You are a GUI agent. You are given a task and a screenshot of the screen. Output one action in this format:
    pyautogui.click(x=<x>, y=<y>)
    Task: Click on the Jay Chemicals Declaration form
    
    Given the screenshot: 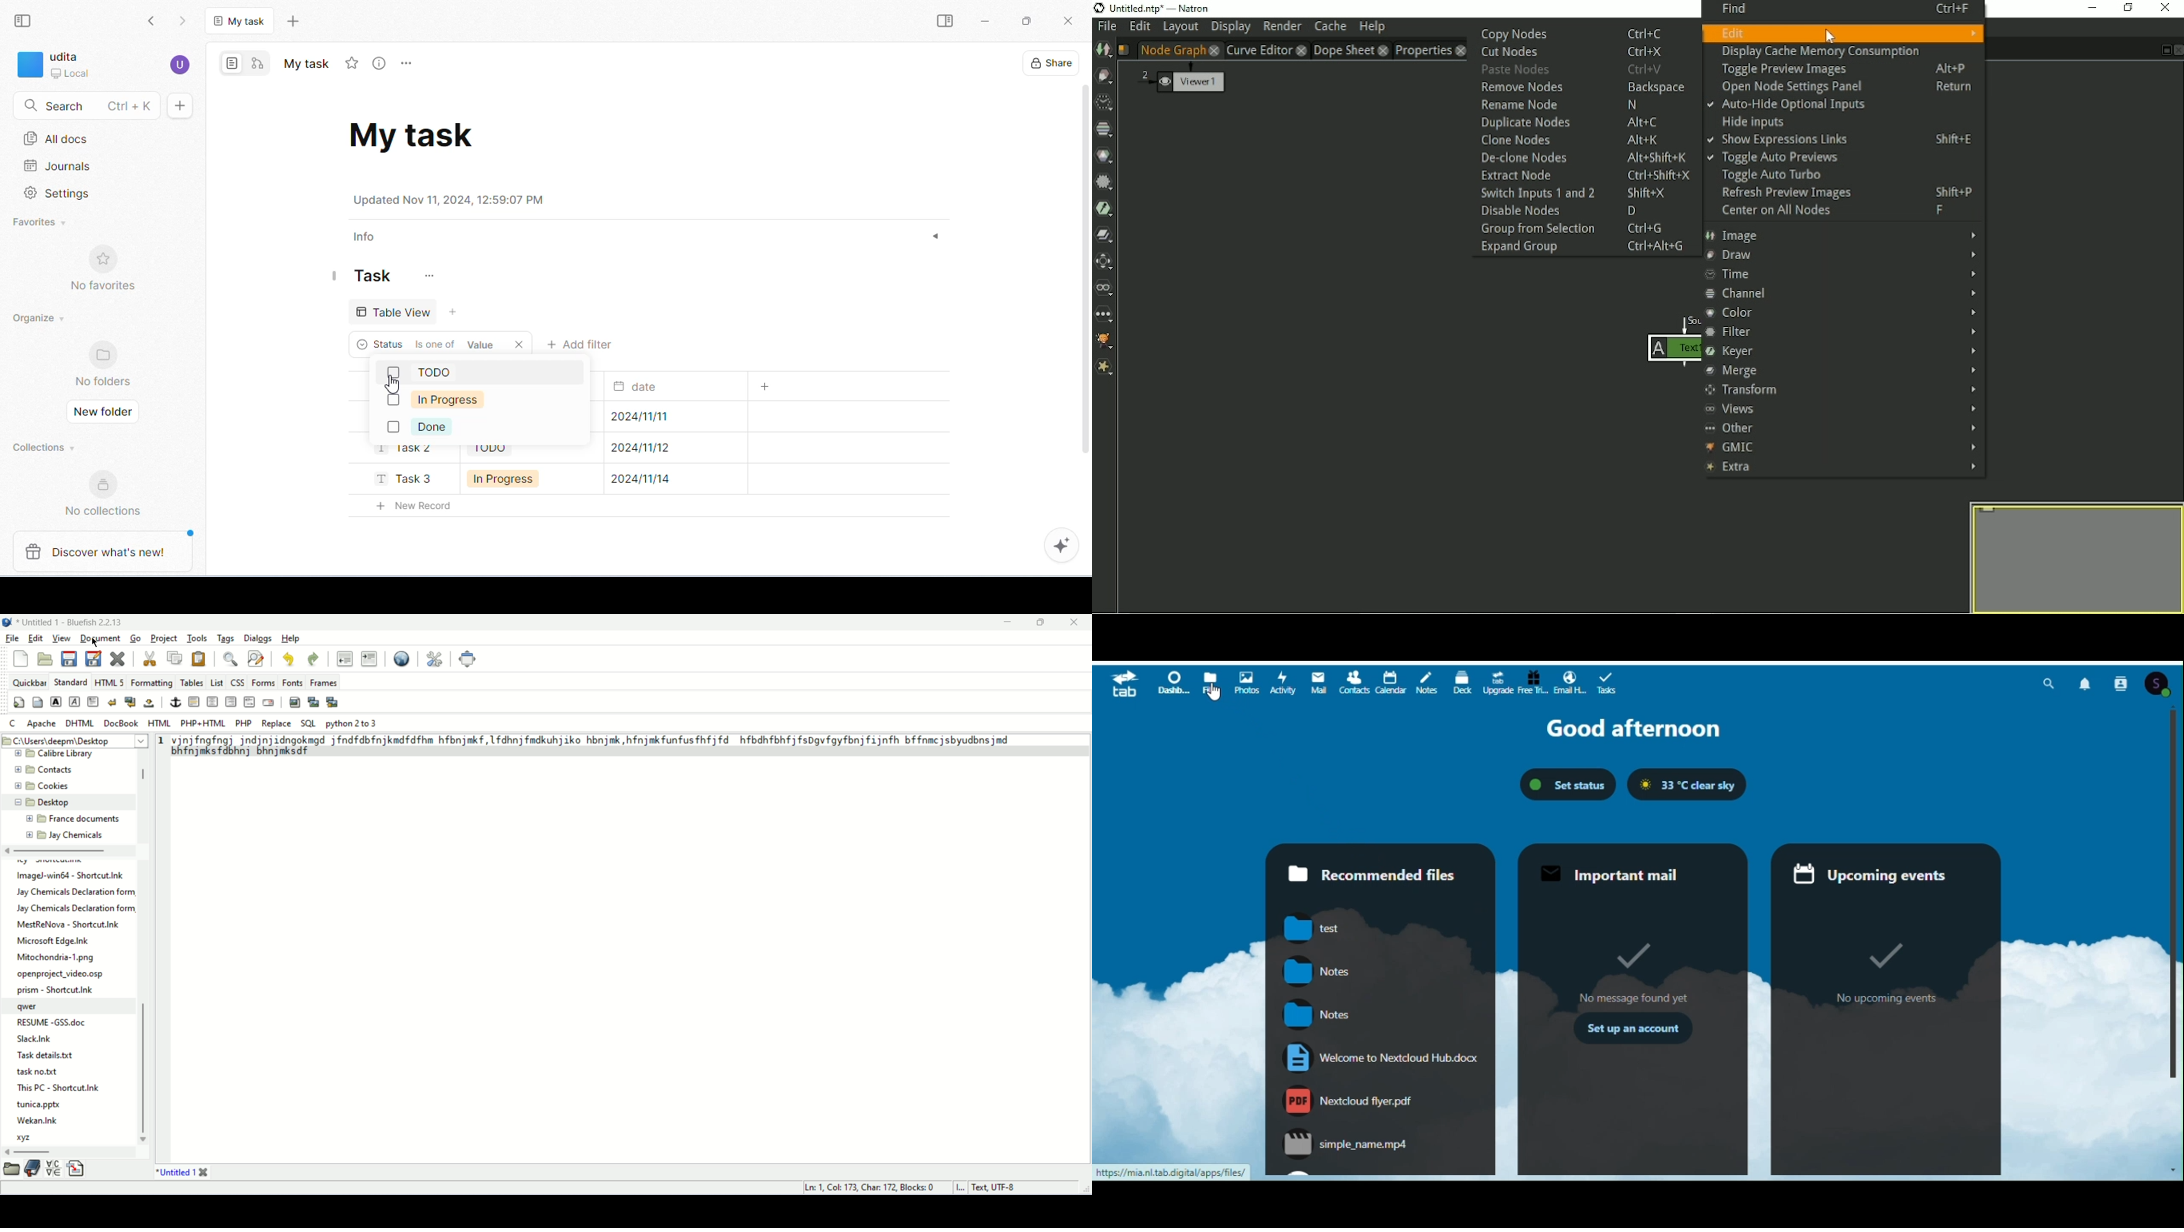 What is the action you would take?
    pyautogui.click(x=72, y=892)
    